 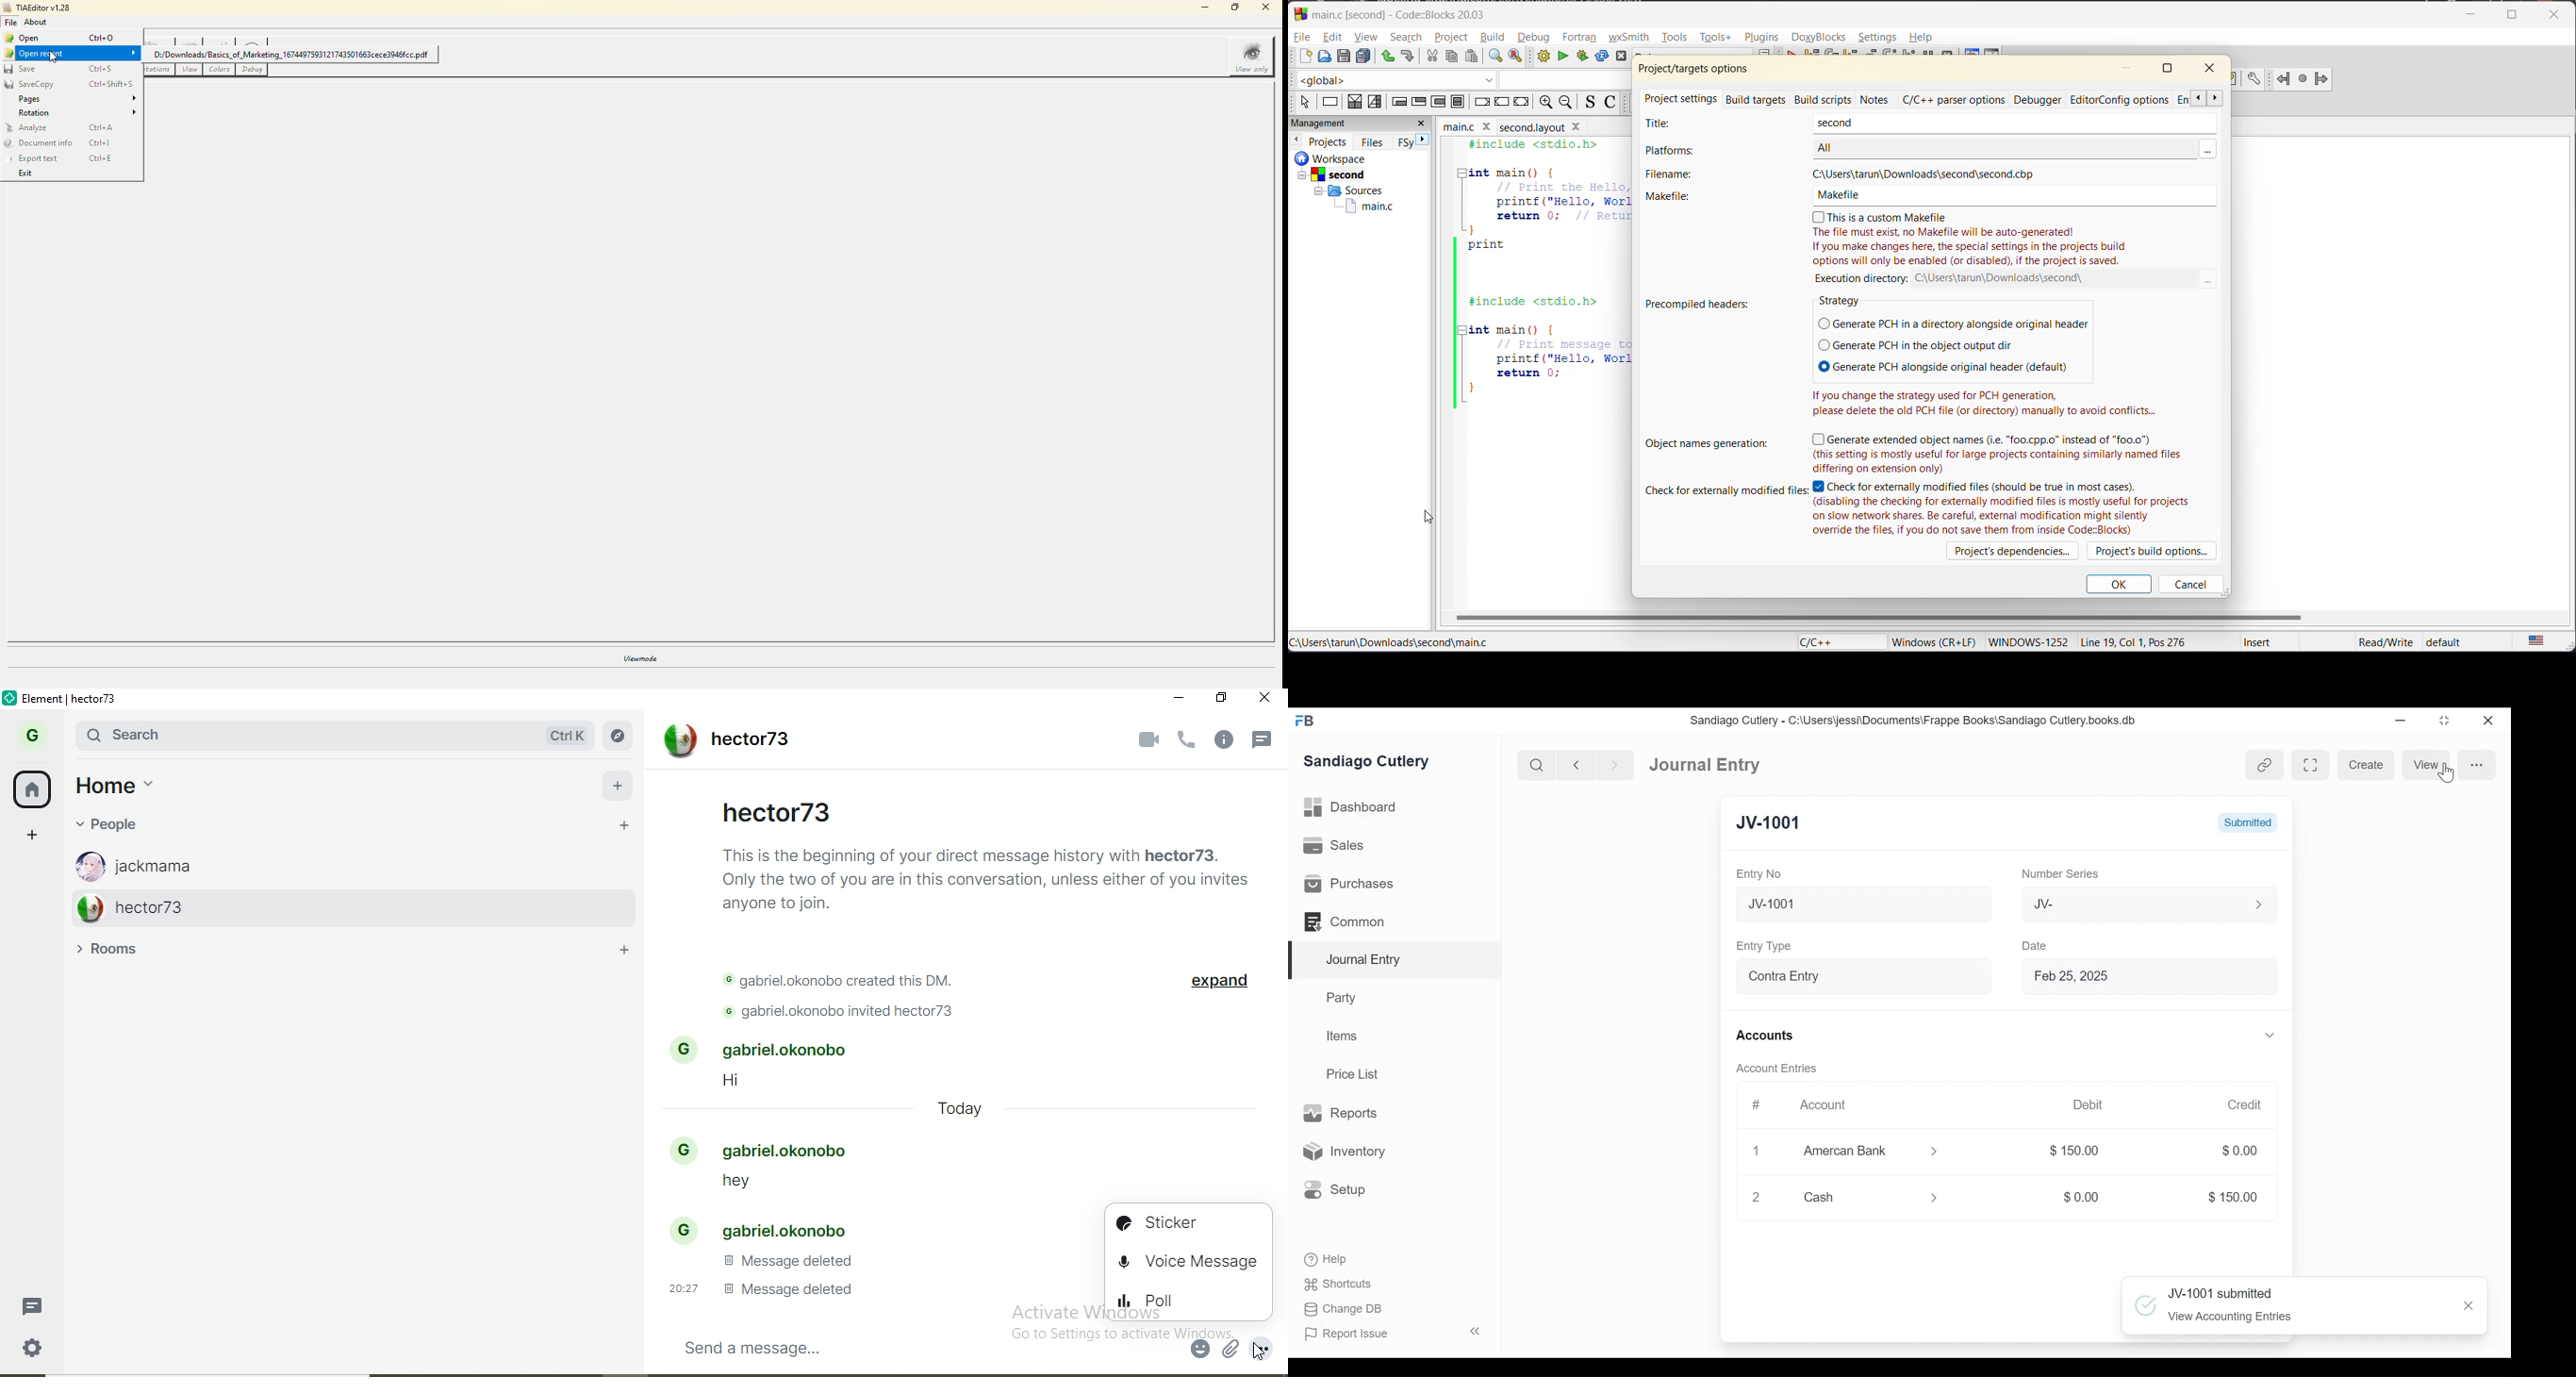 I want to click on this is a custom makefile, so click(x=1977, y=239).